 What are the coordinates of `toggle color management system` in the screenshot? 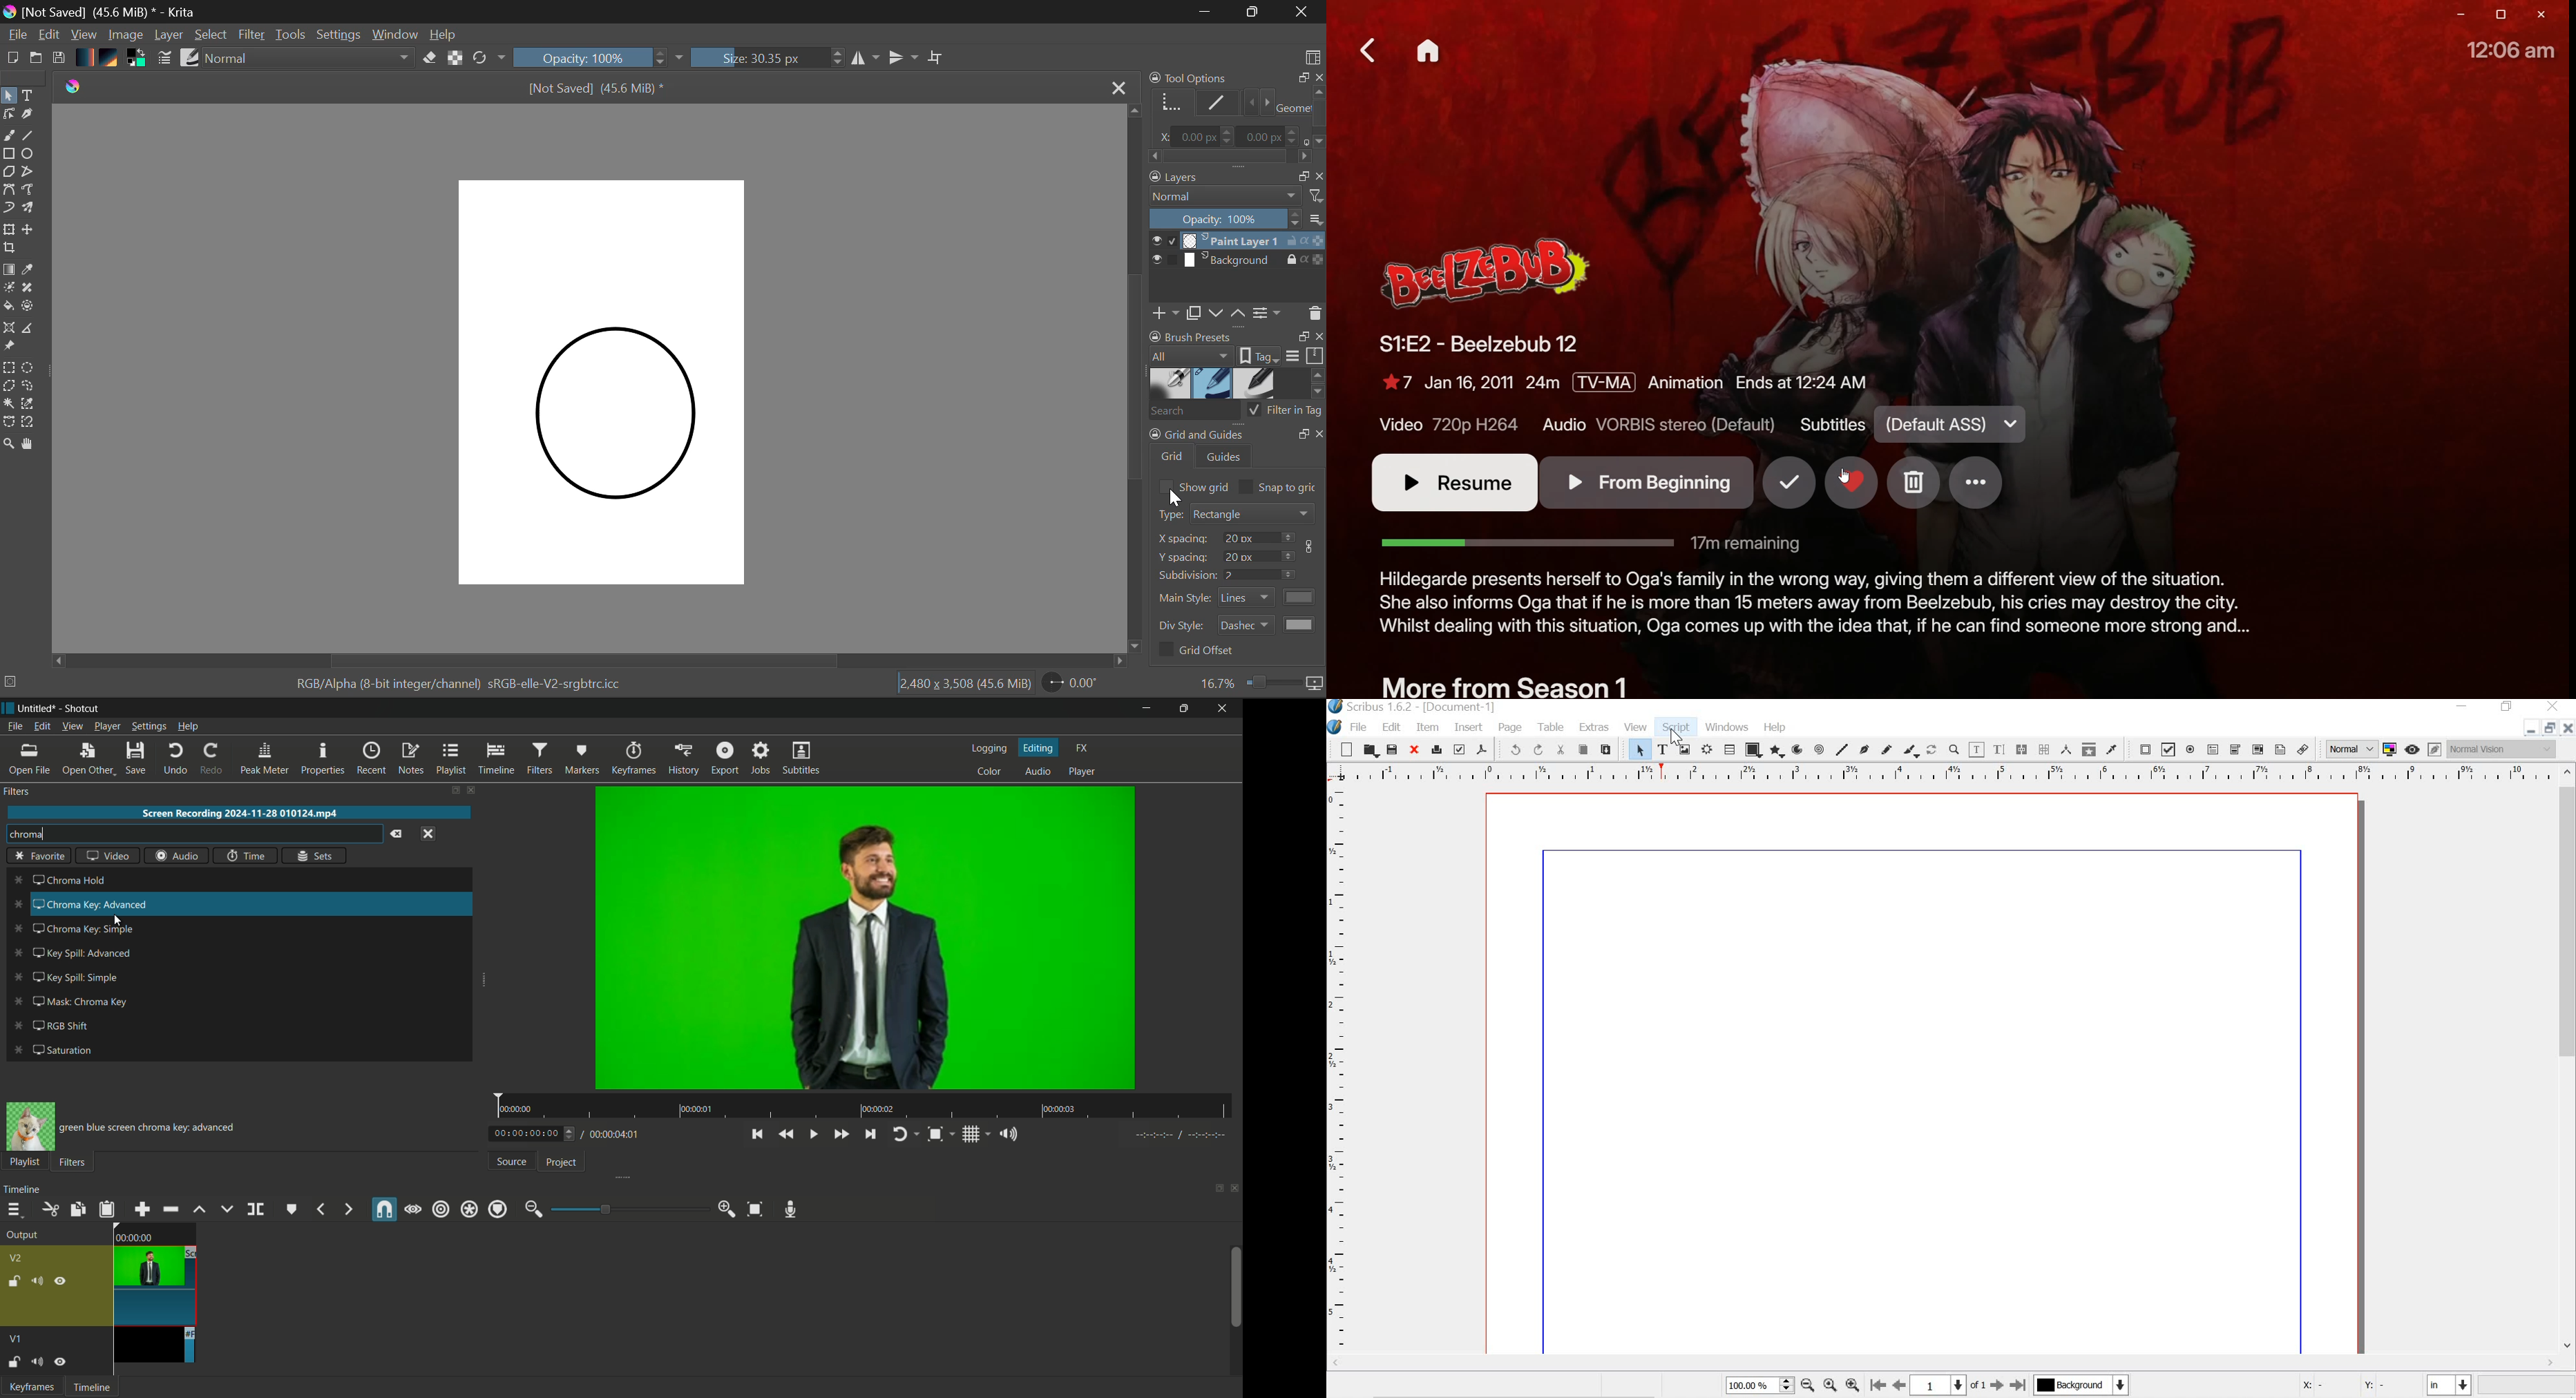 It's located at (2391, 748).